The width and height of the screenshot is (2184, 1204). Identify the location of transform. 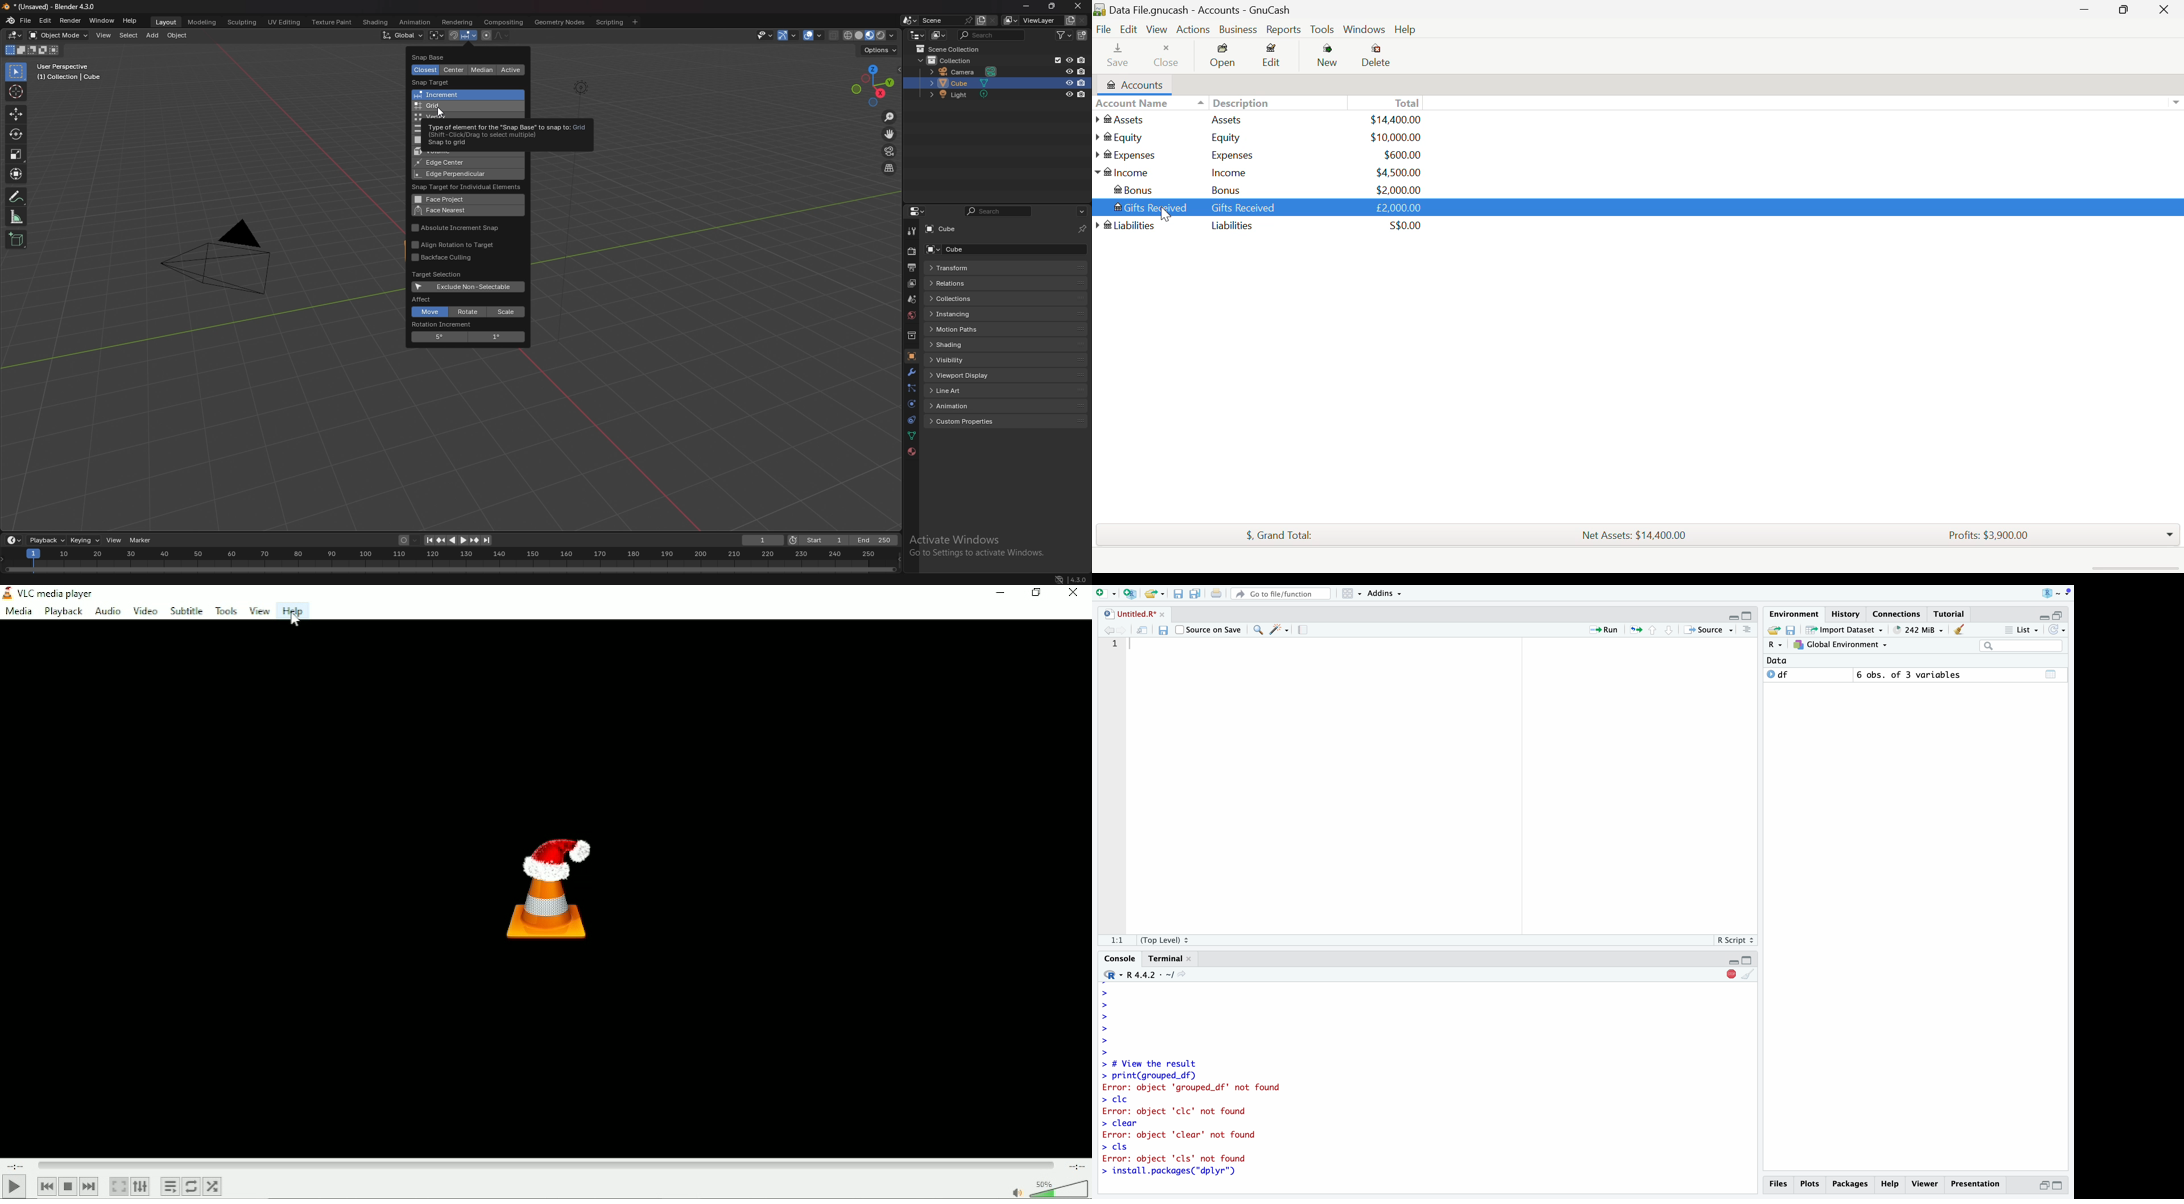
(963, 268).